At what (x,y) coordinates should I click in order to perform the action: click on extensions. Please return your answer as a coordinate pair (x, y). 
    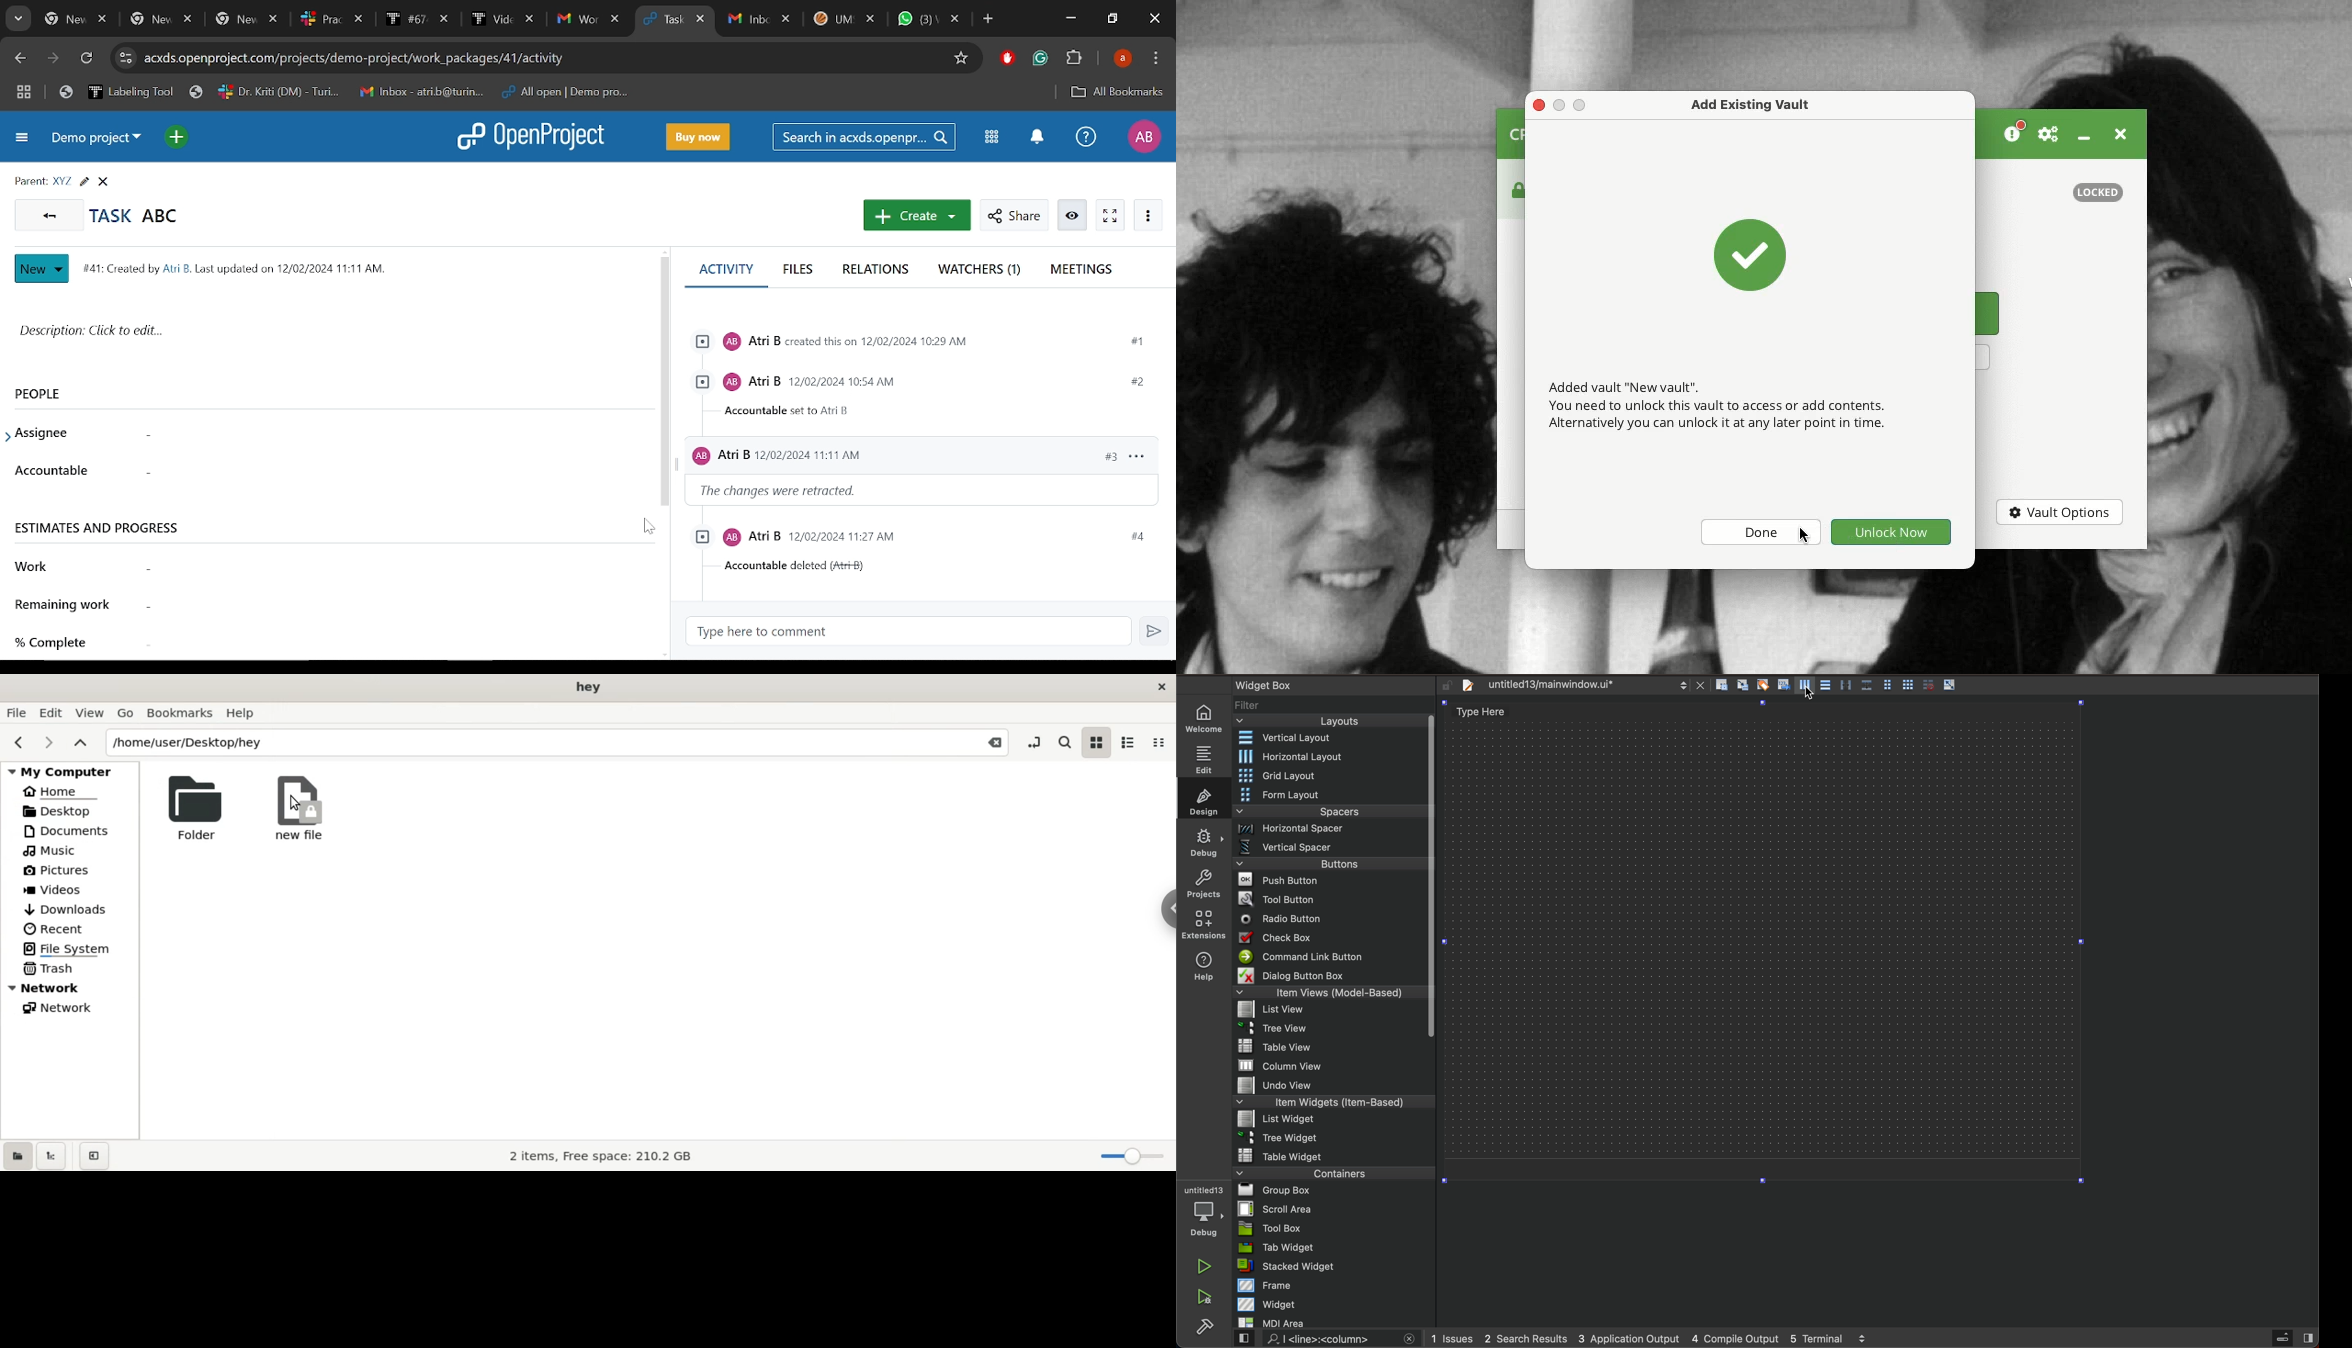
    Looking at the image, I should click on (1205, 924).